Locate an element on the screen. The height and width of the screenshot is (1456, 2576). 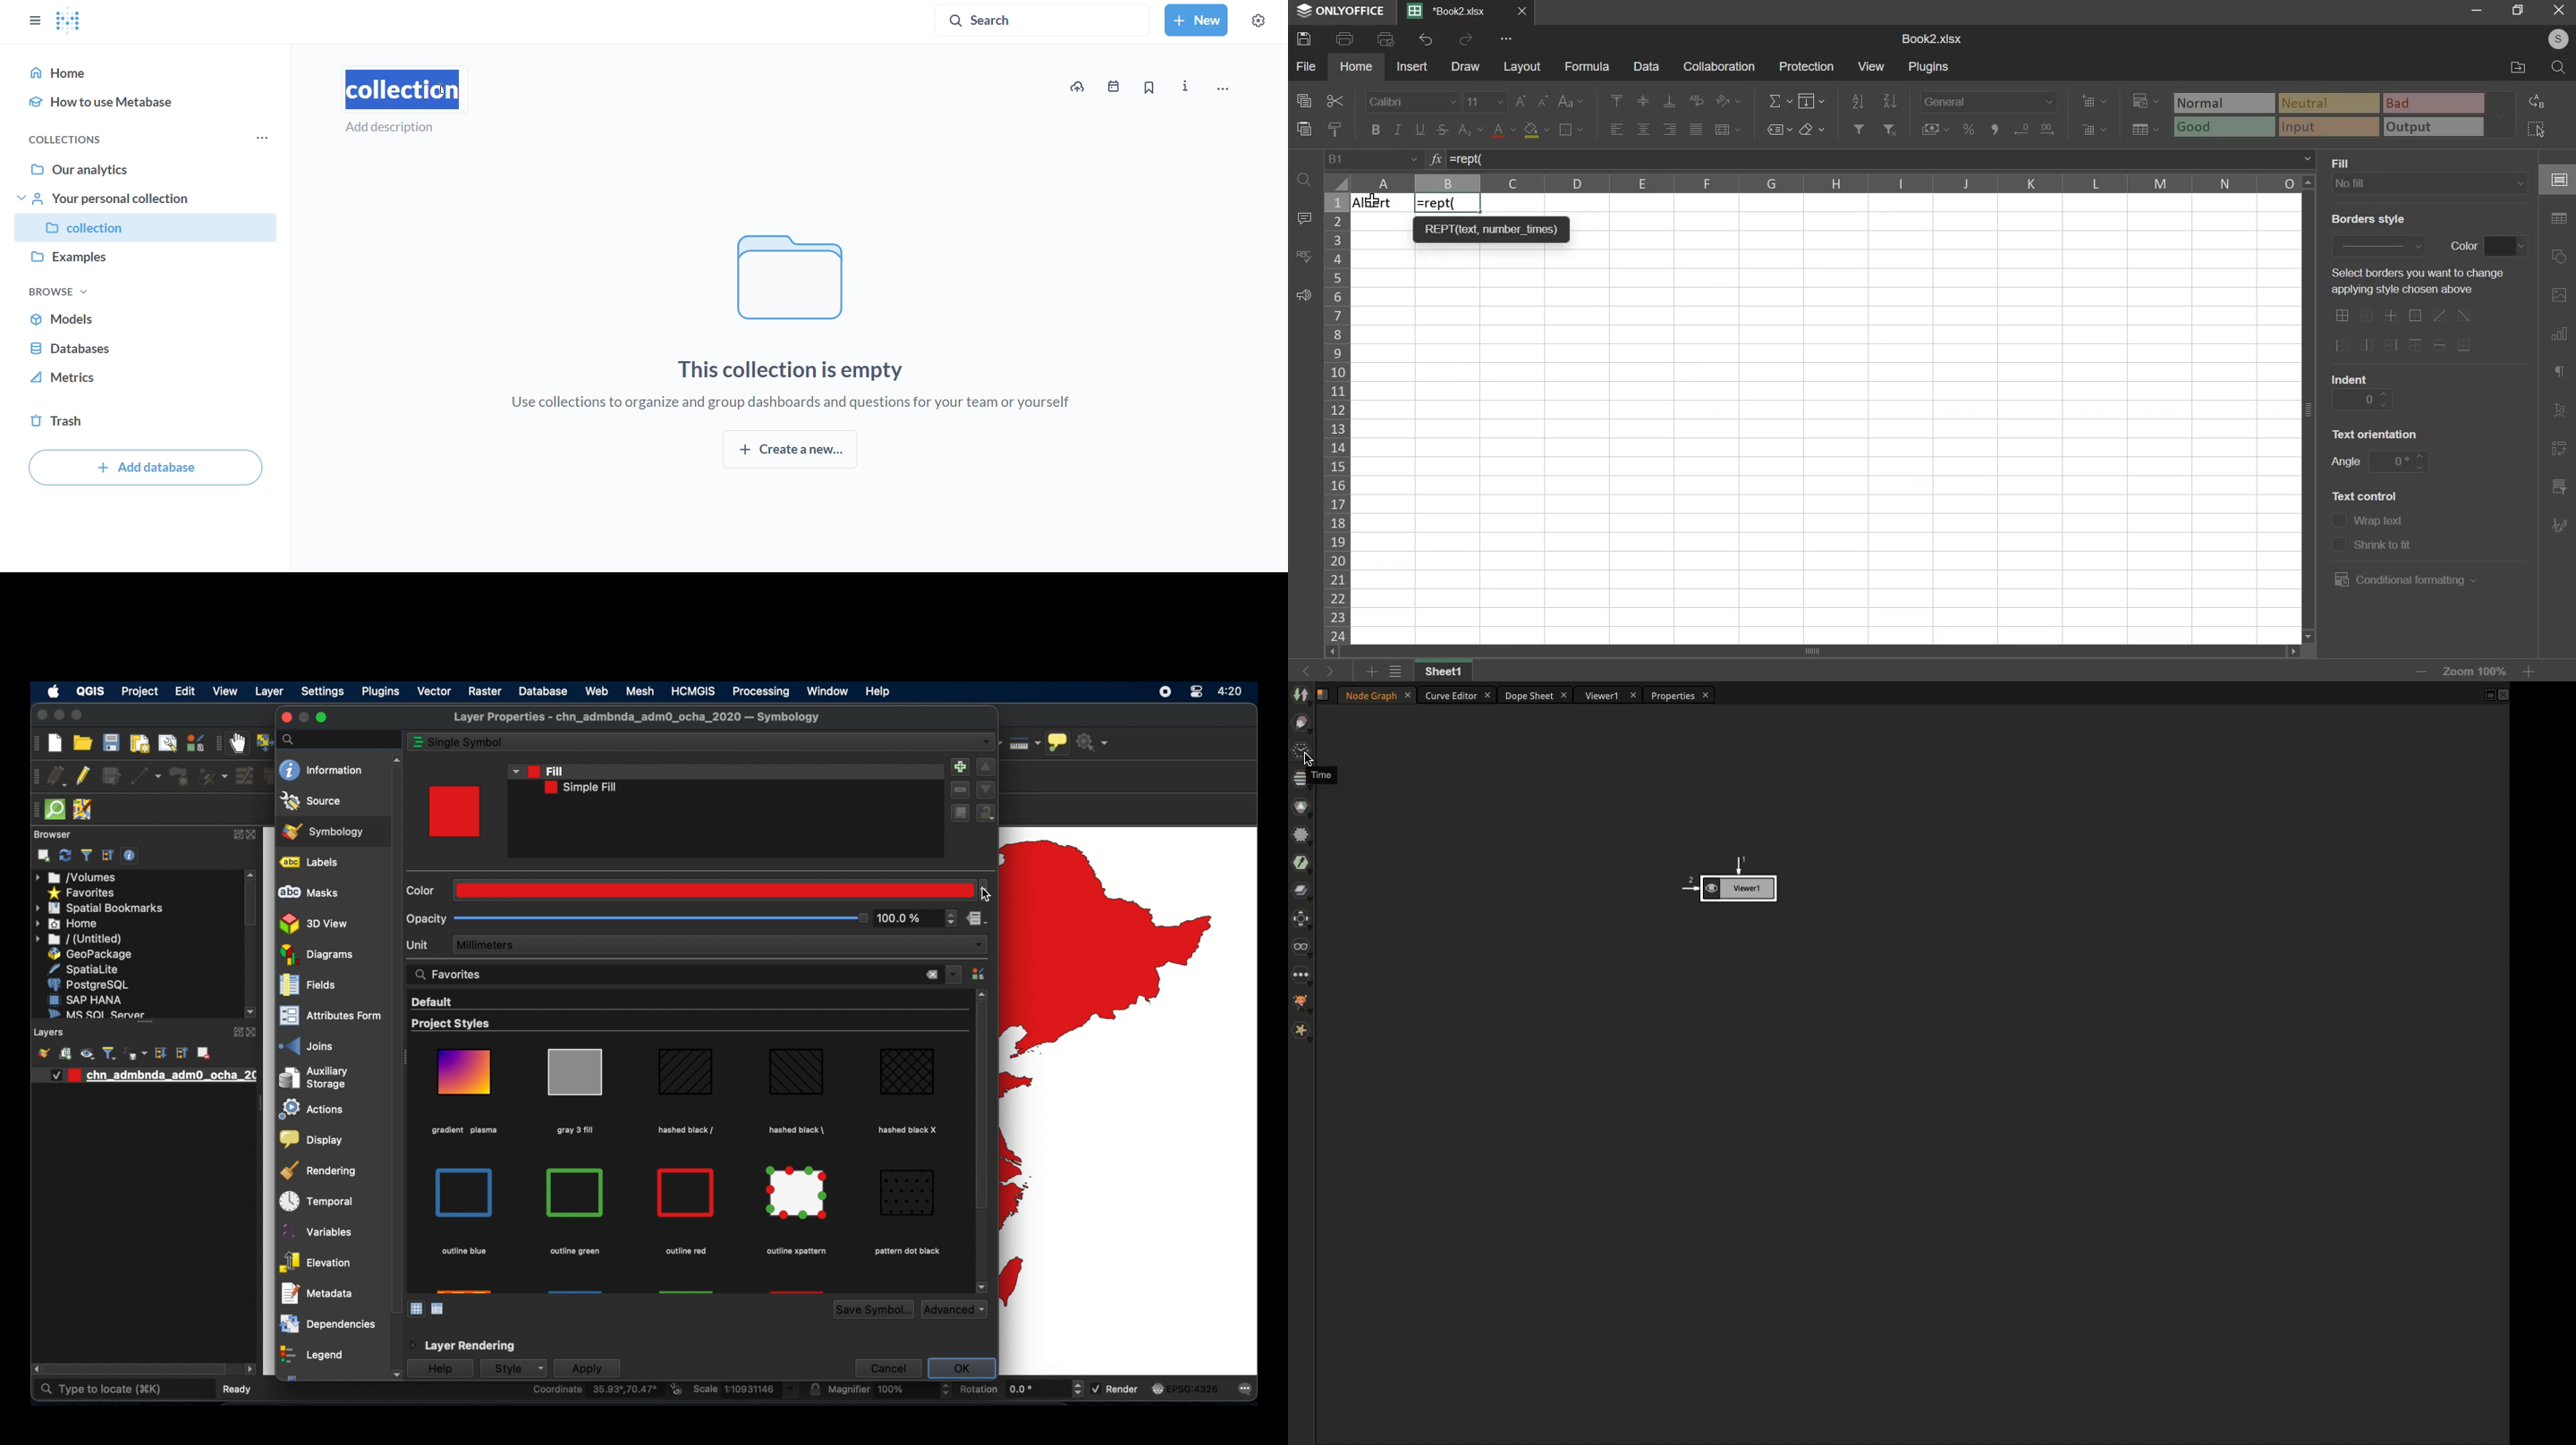
wrap text is located at coordinates (2369, 522).